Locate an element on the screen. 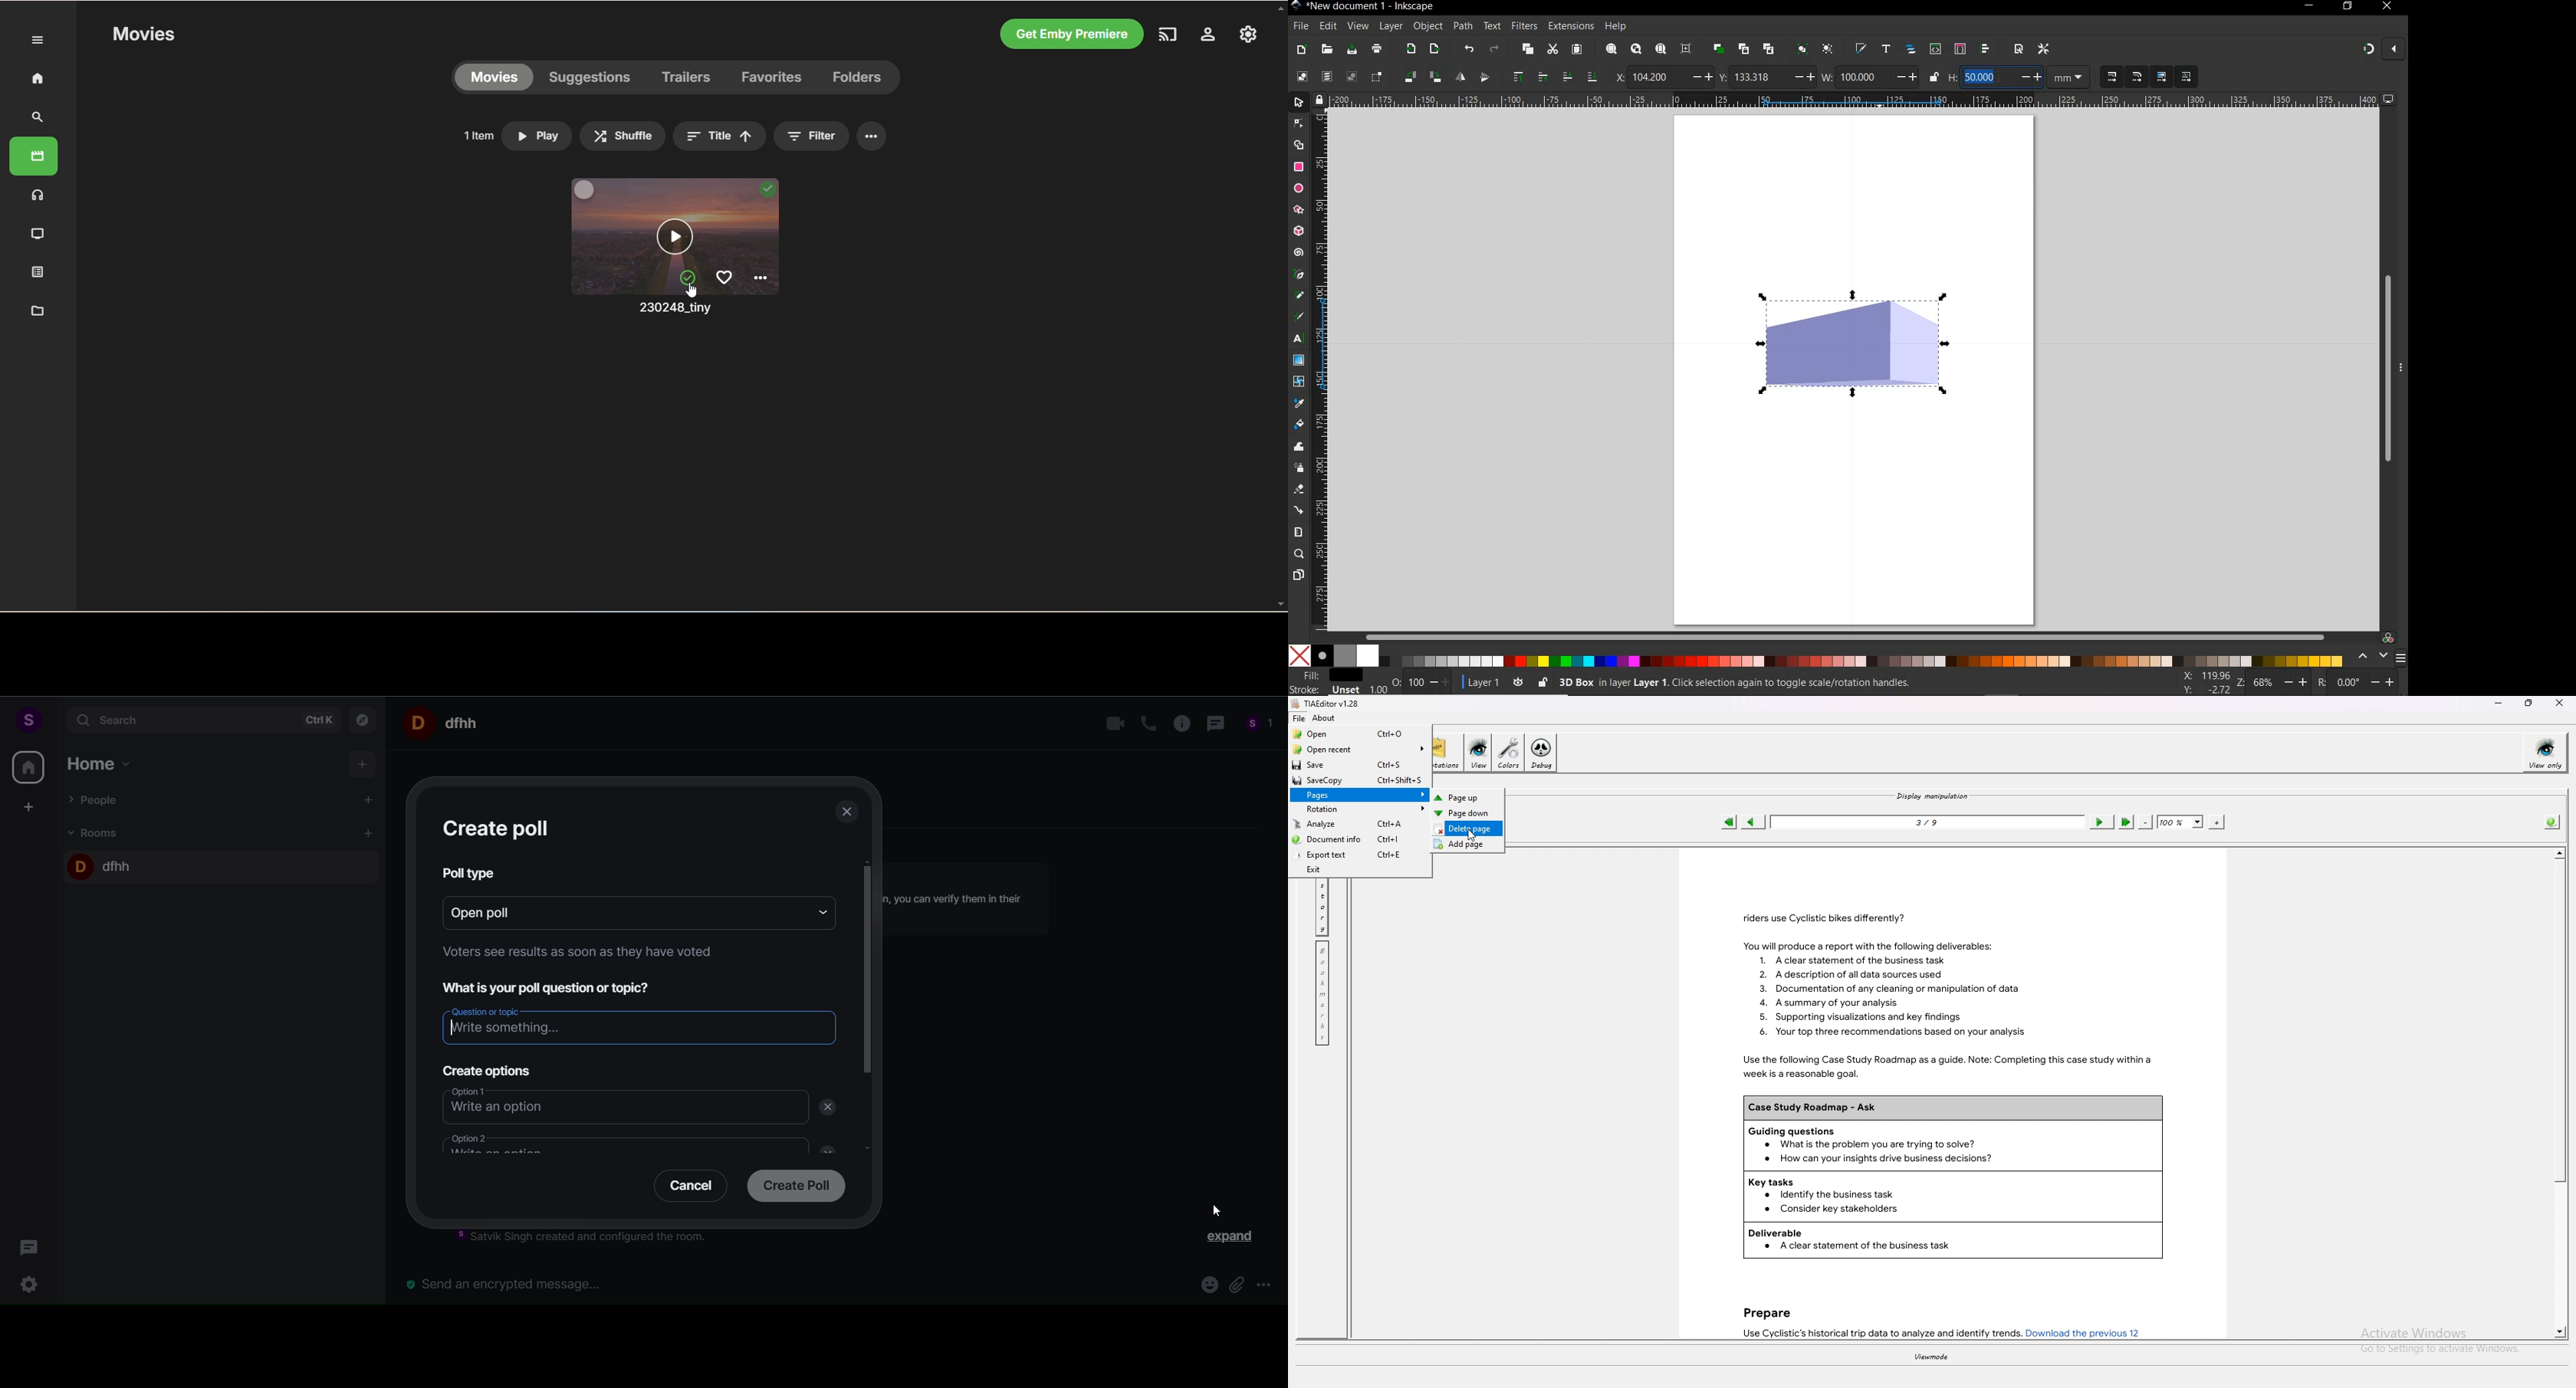  send an encrypted message is located at coordinates (510, 1284).